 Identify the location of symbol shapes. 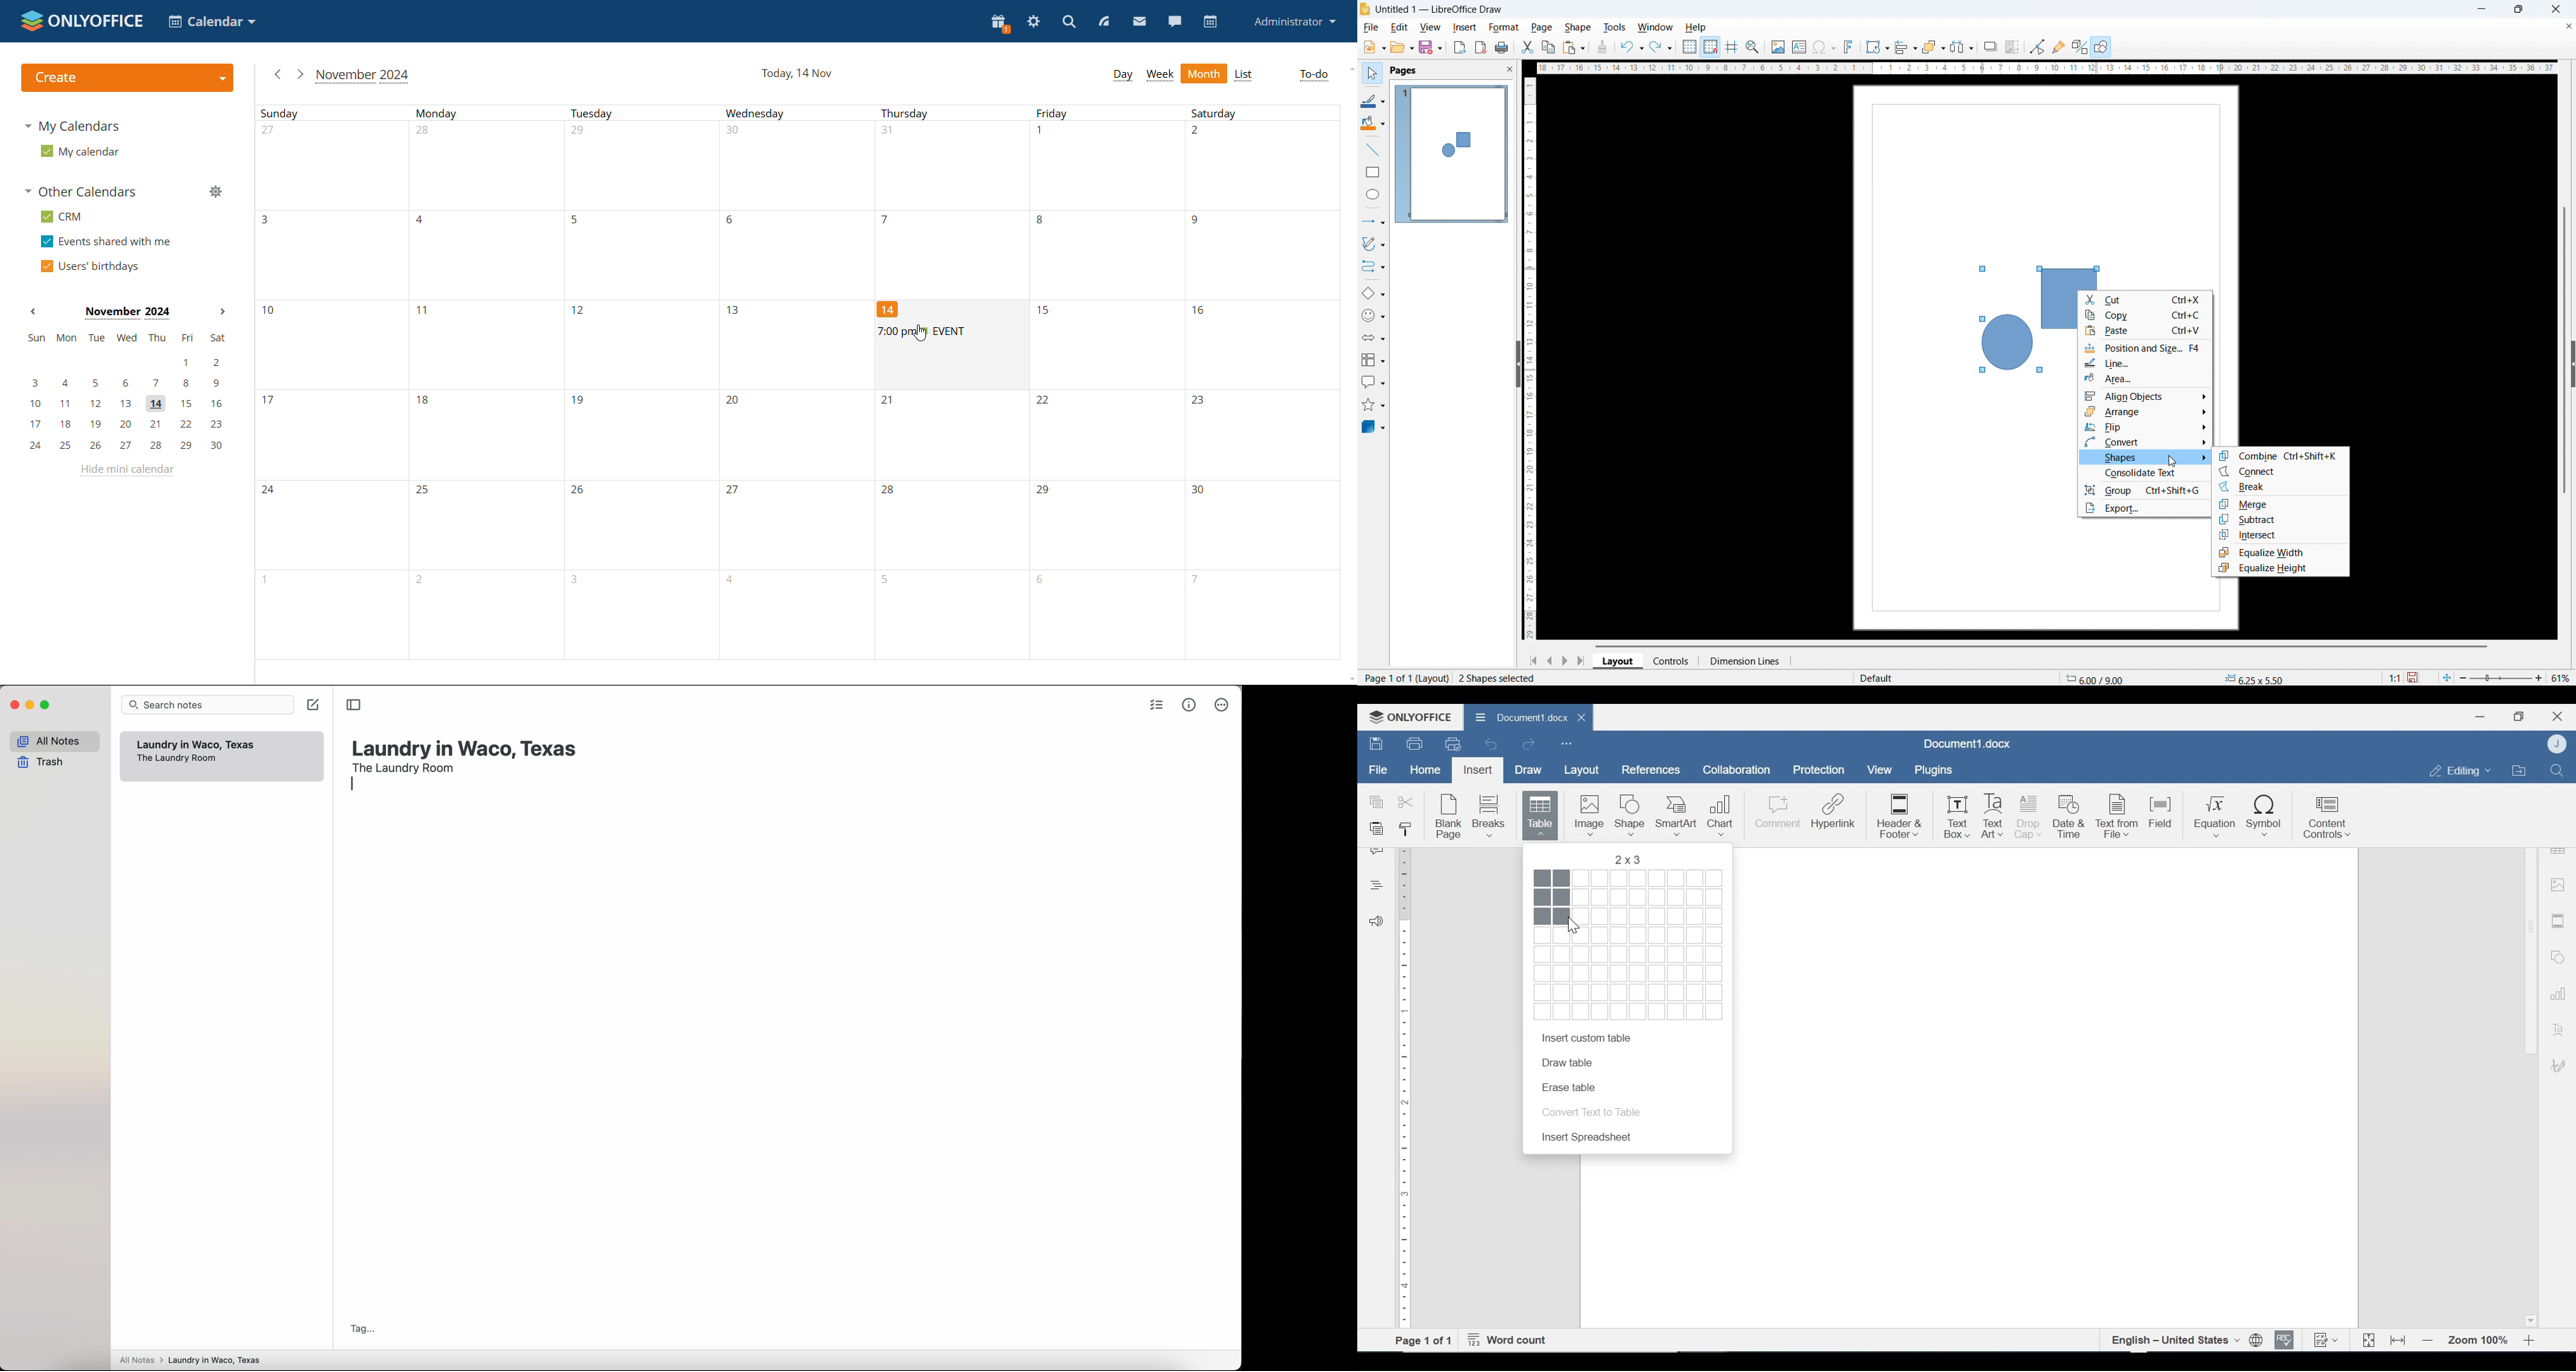
(1373, 315).